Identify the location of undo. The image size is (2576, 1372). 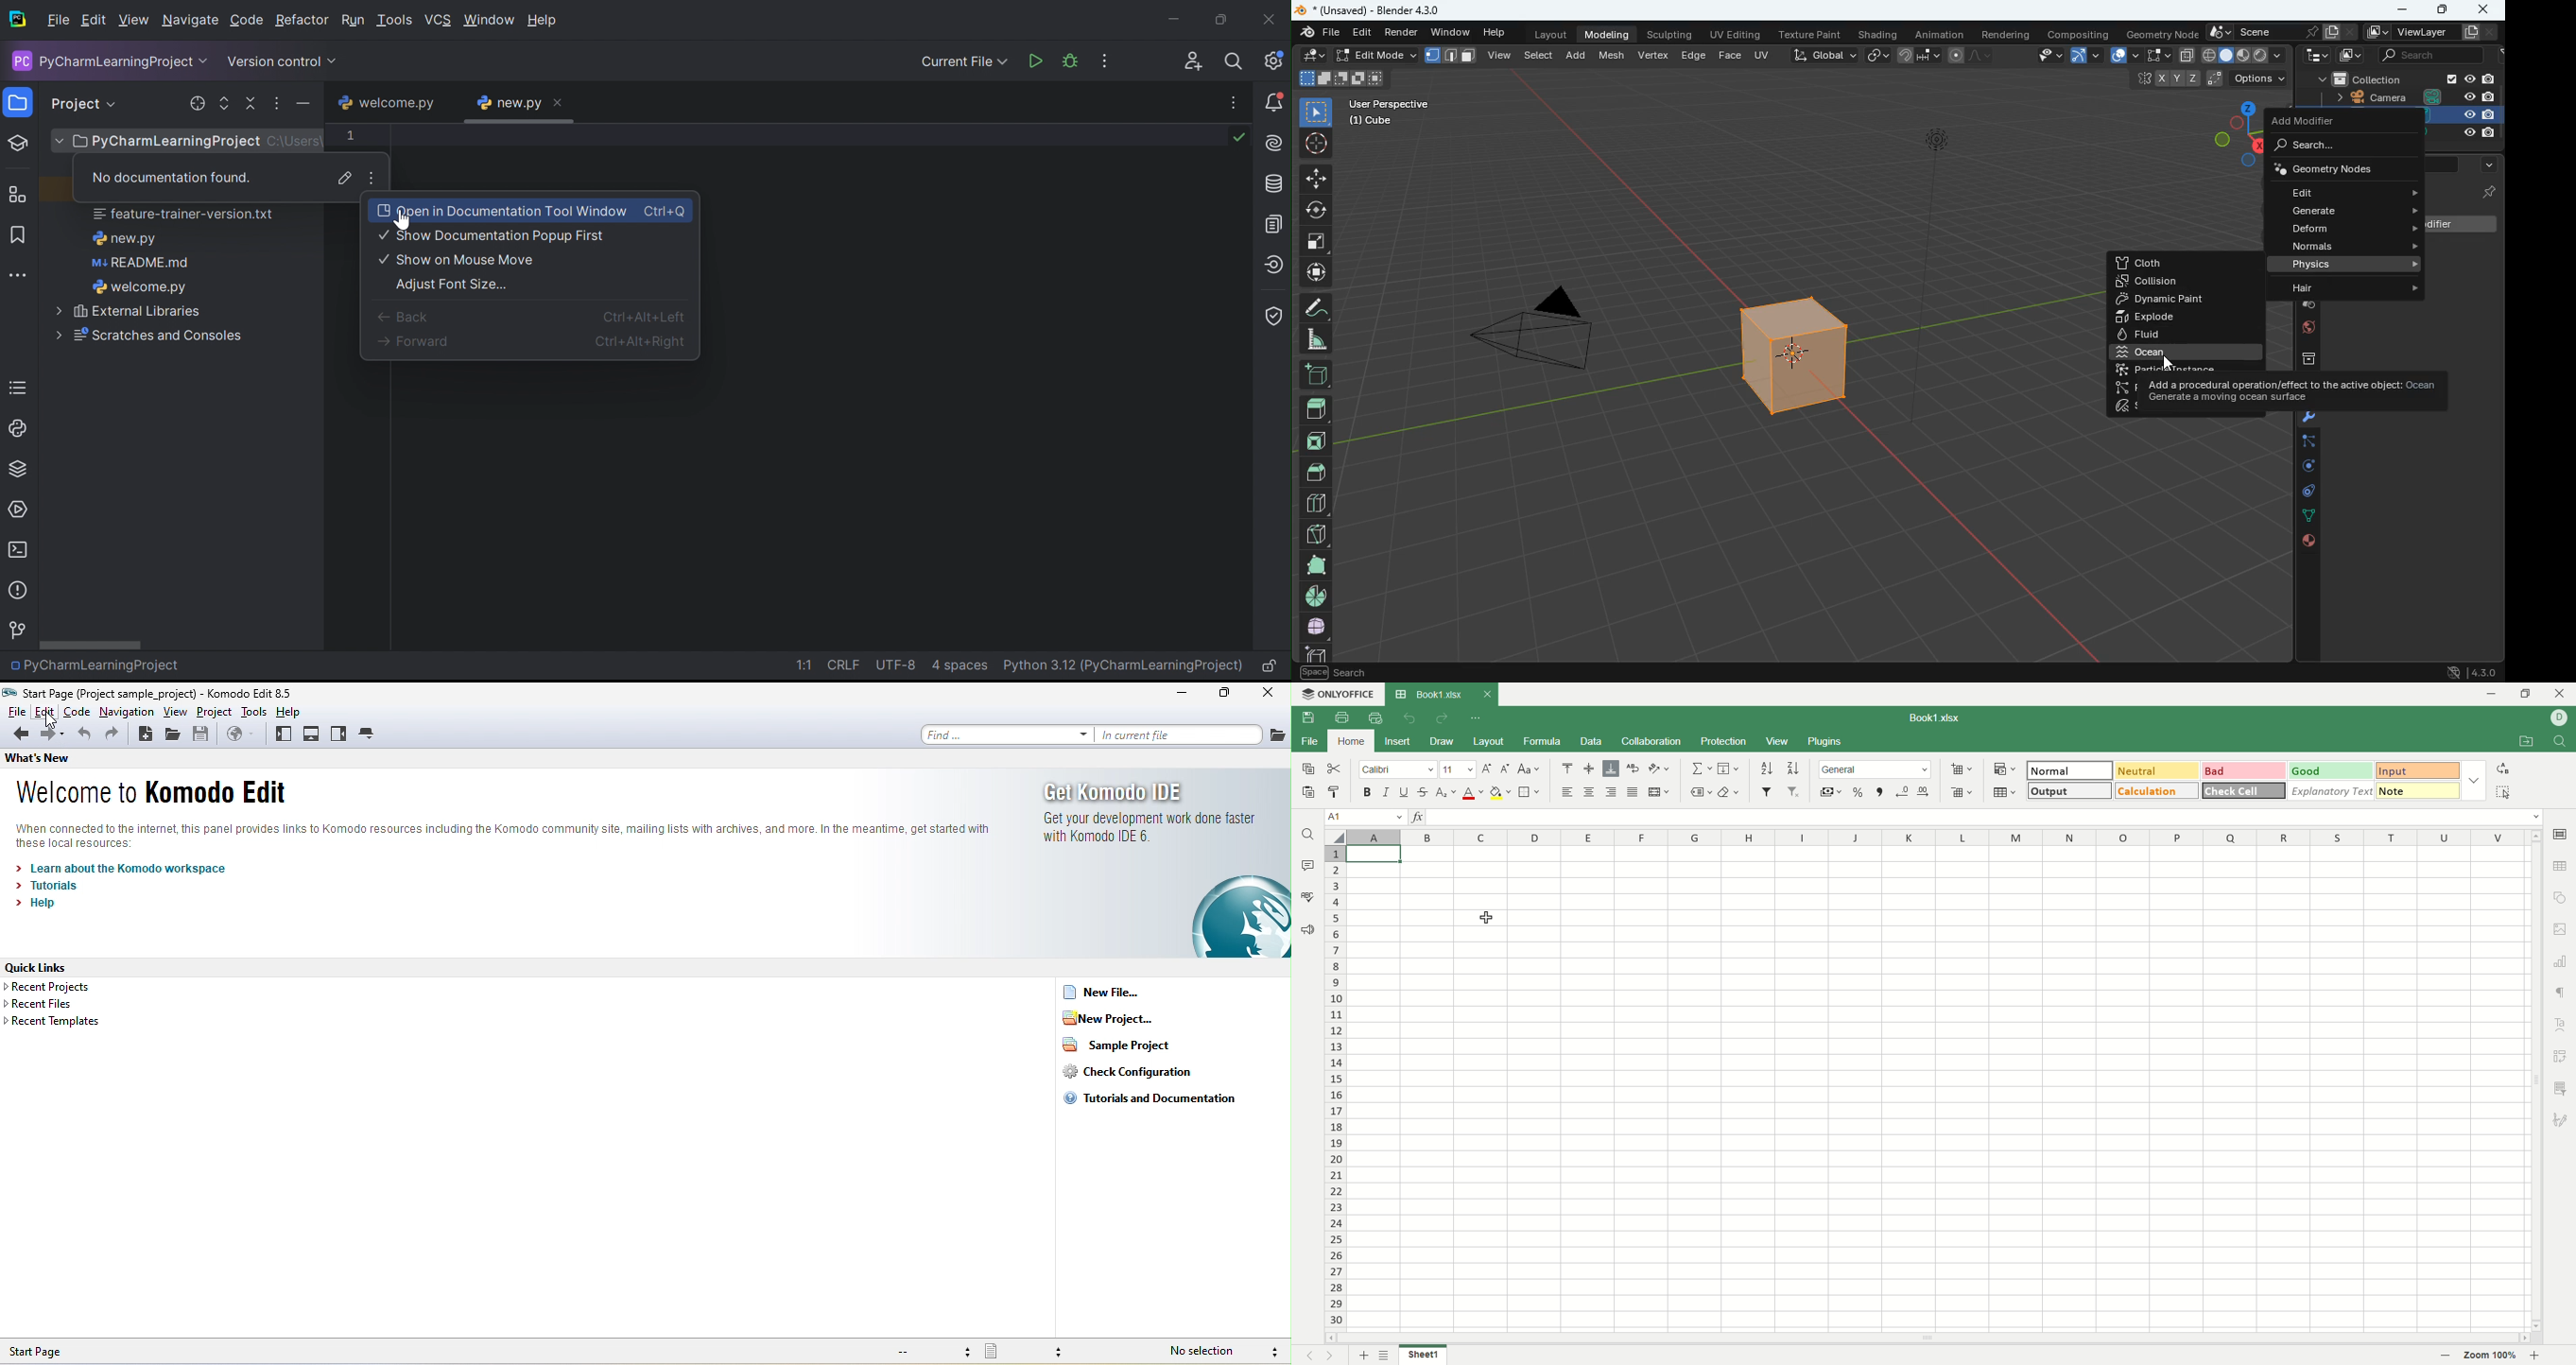
(1407, 717).